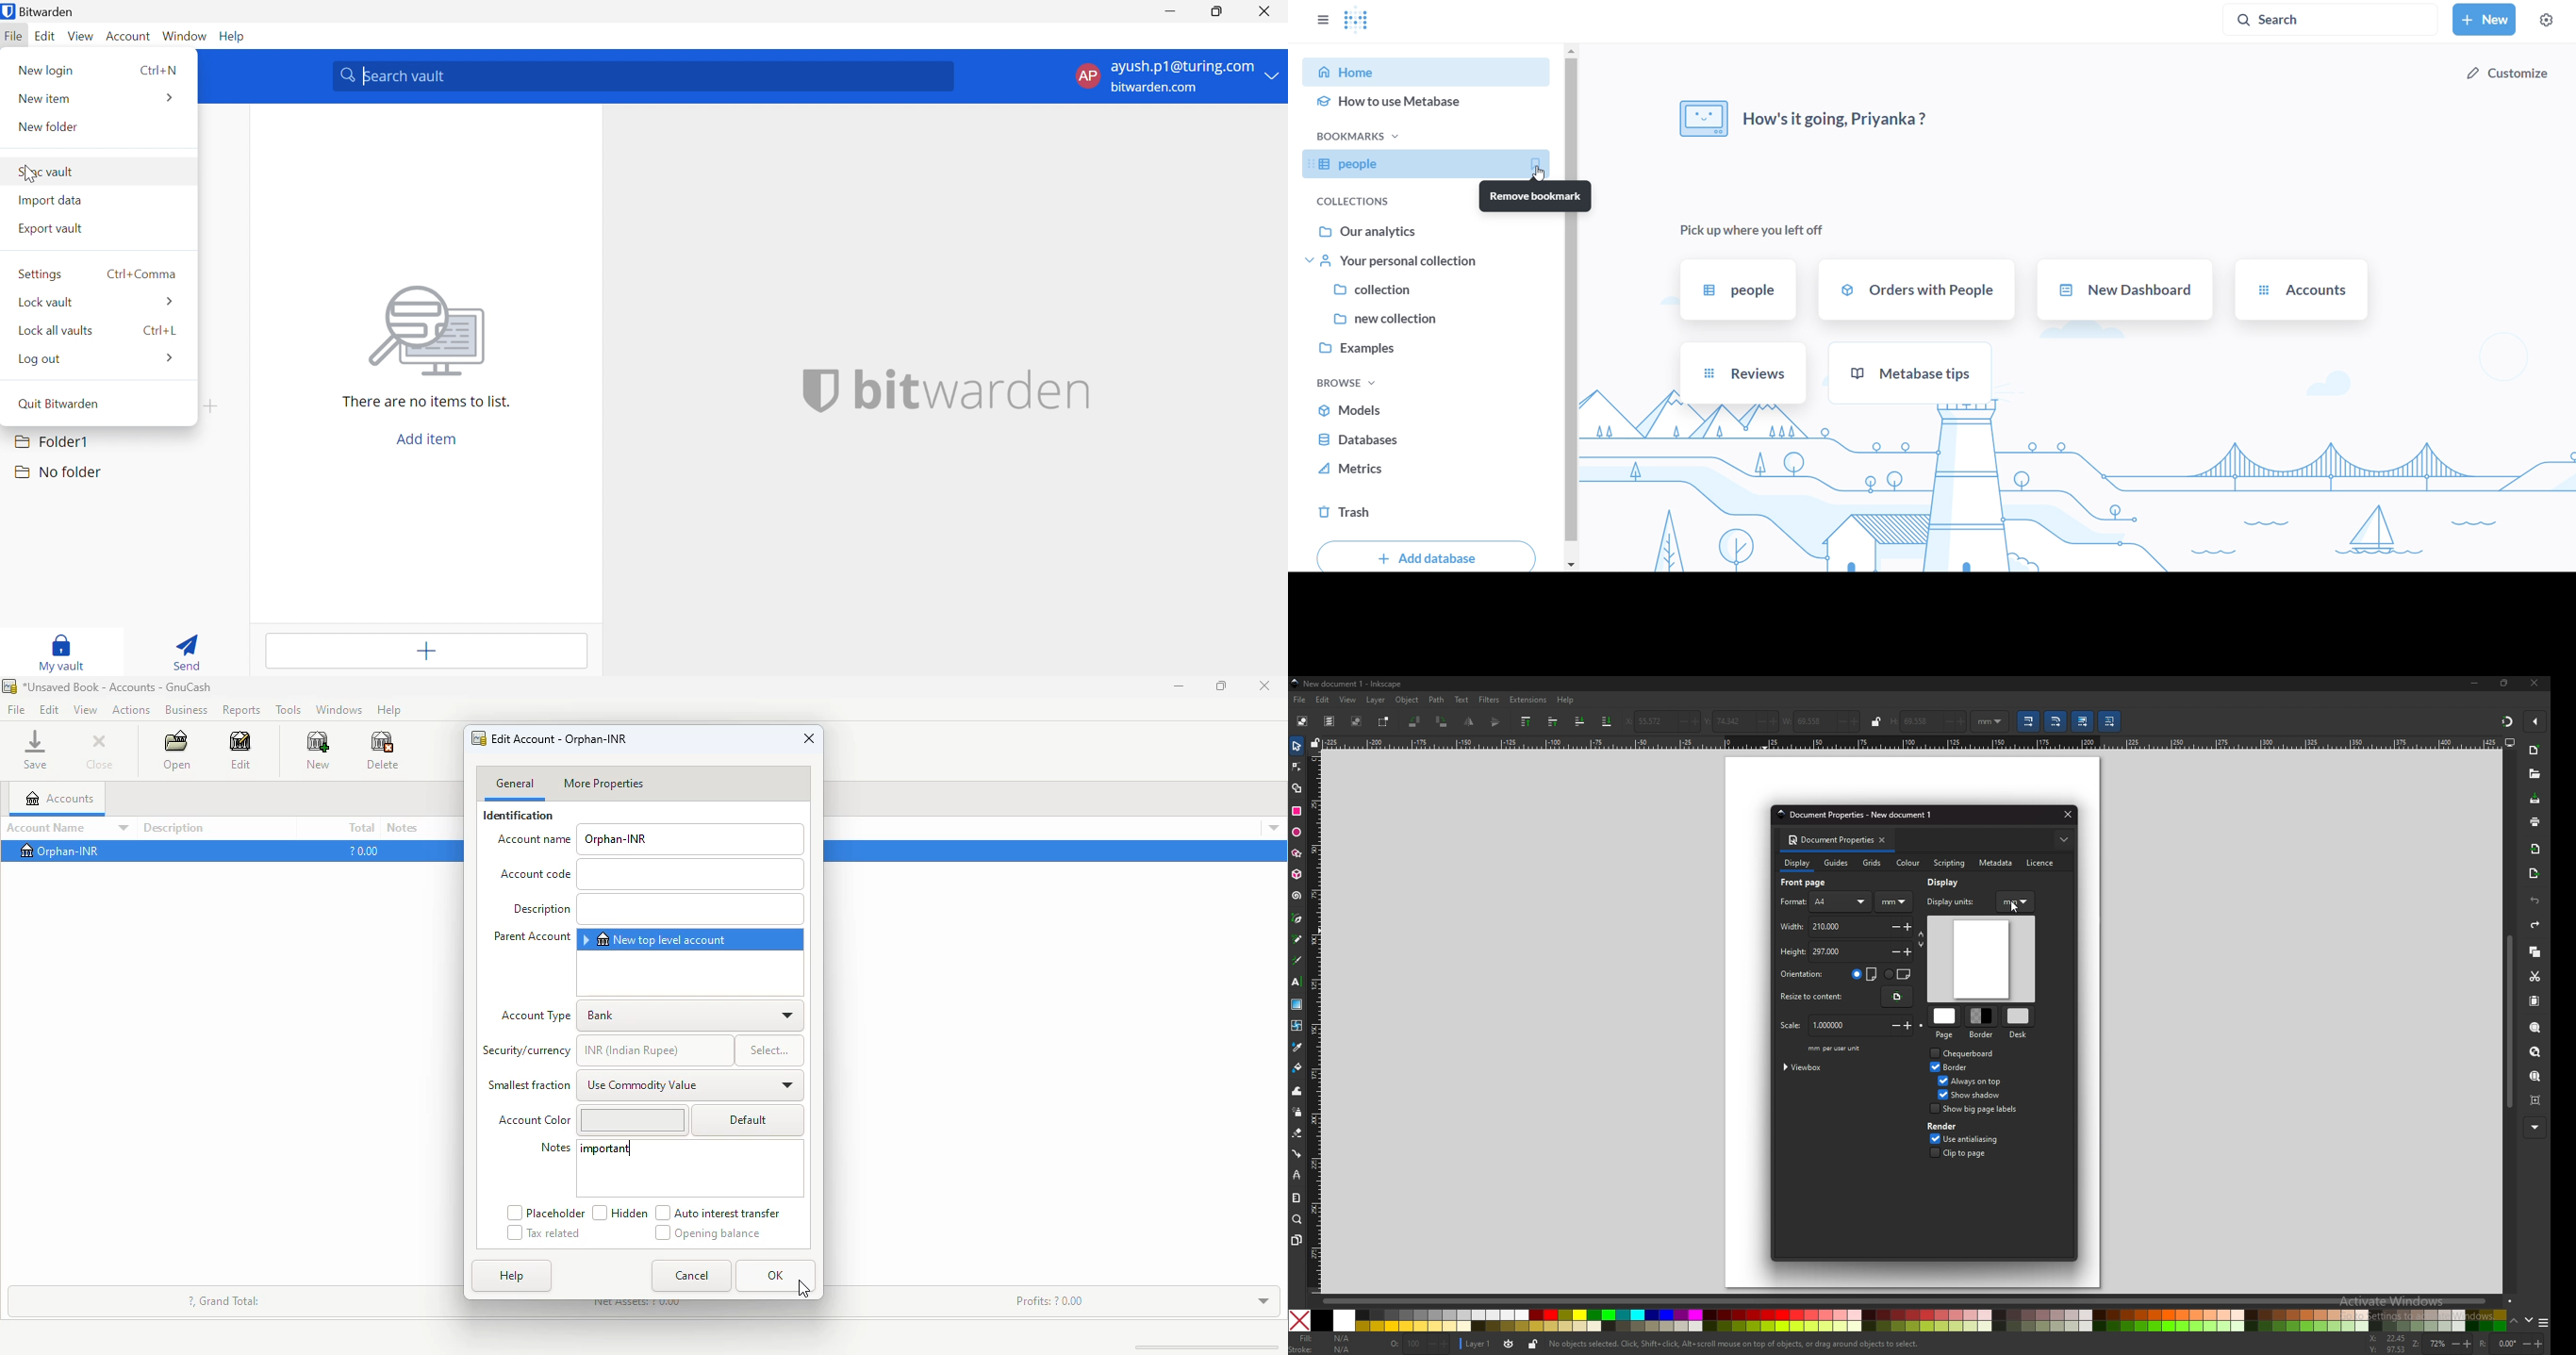 This screenshot has width=2576, height=1372. What do you see at coordinates (118, 687) in the screenshot?
I see `title` at bounding box center [118, 687].